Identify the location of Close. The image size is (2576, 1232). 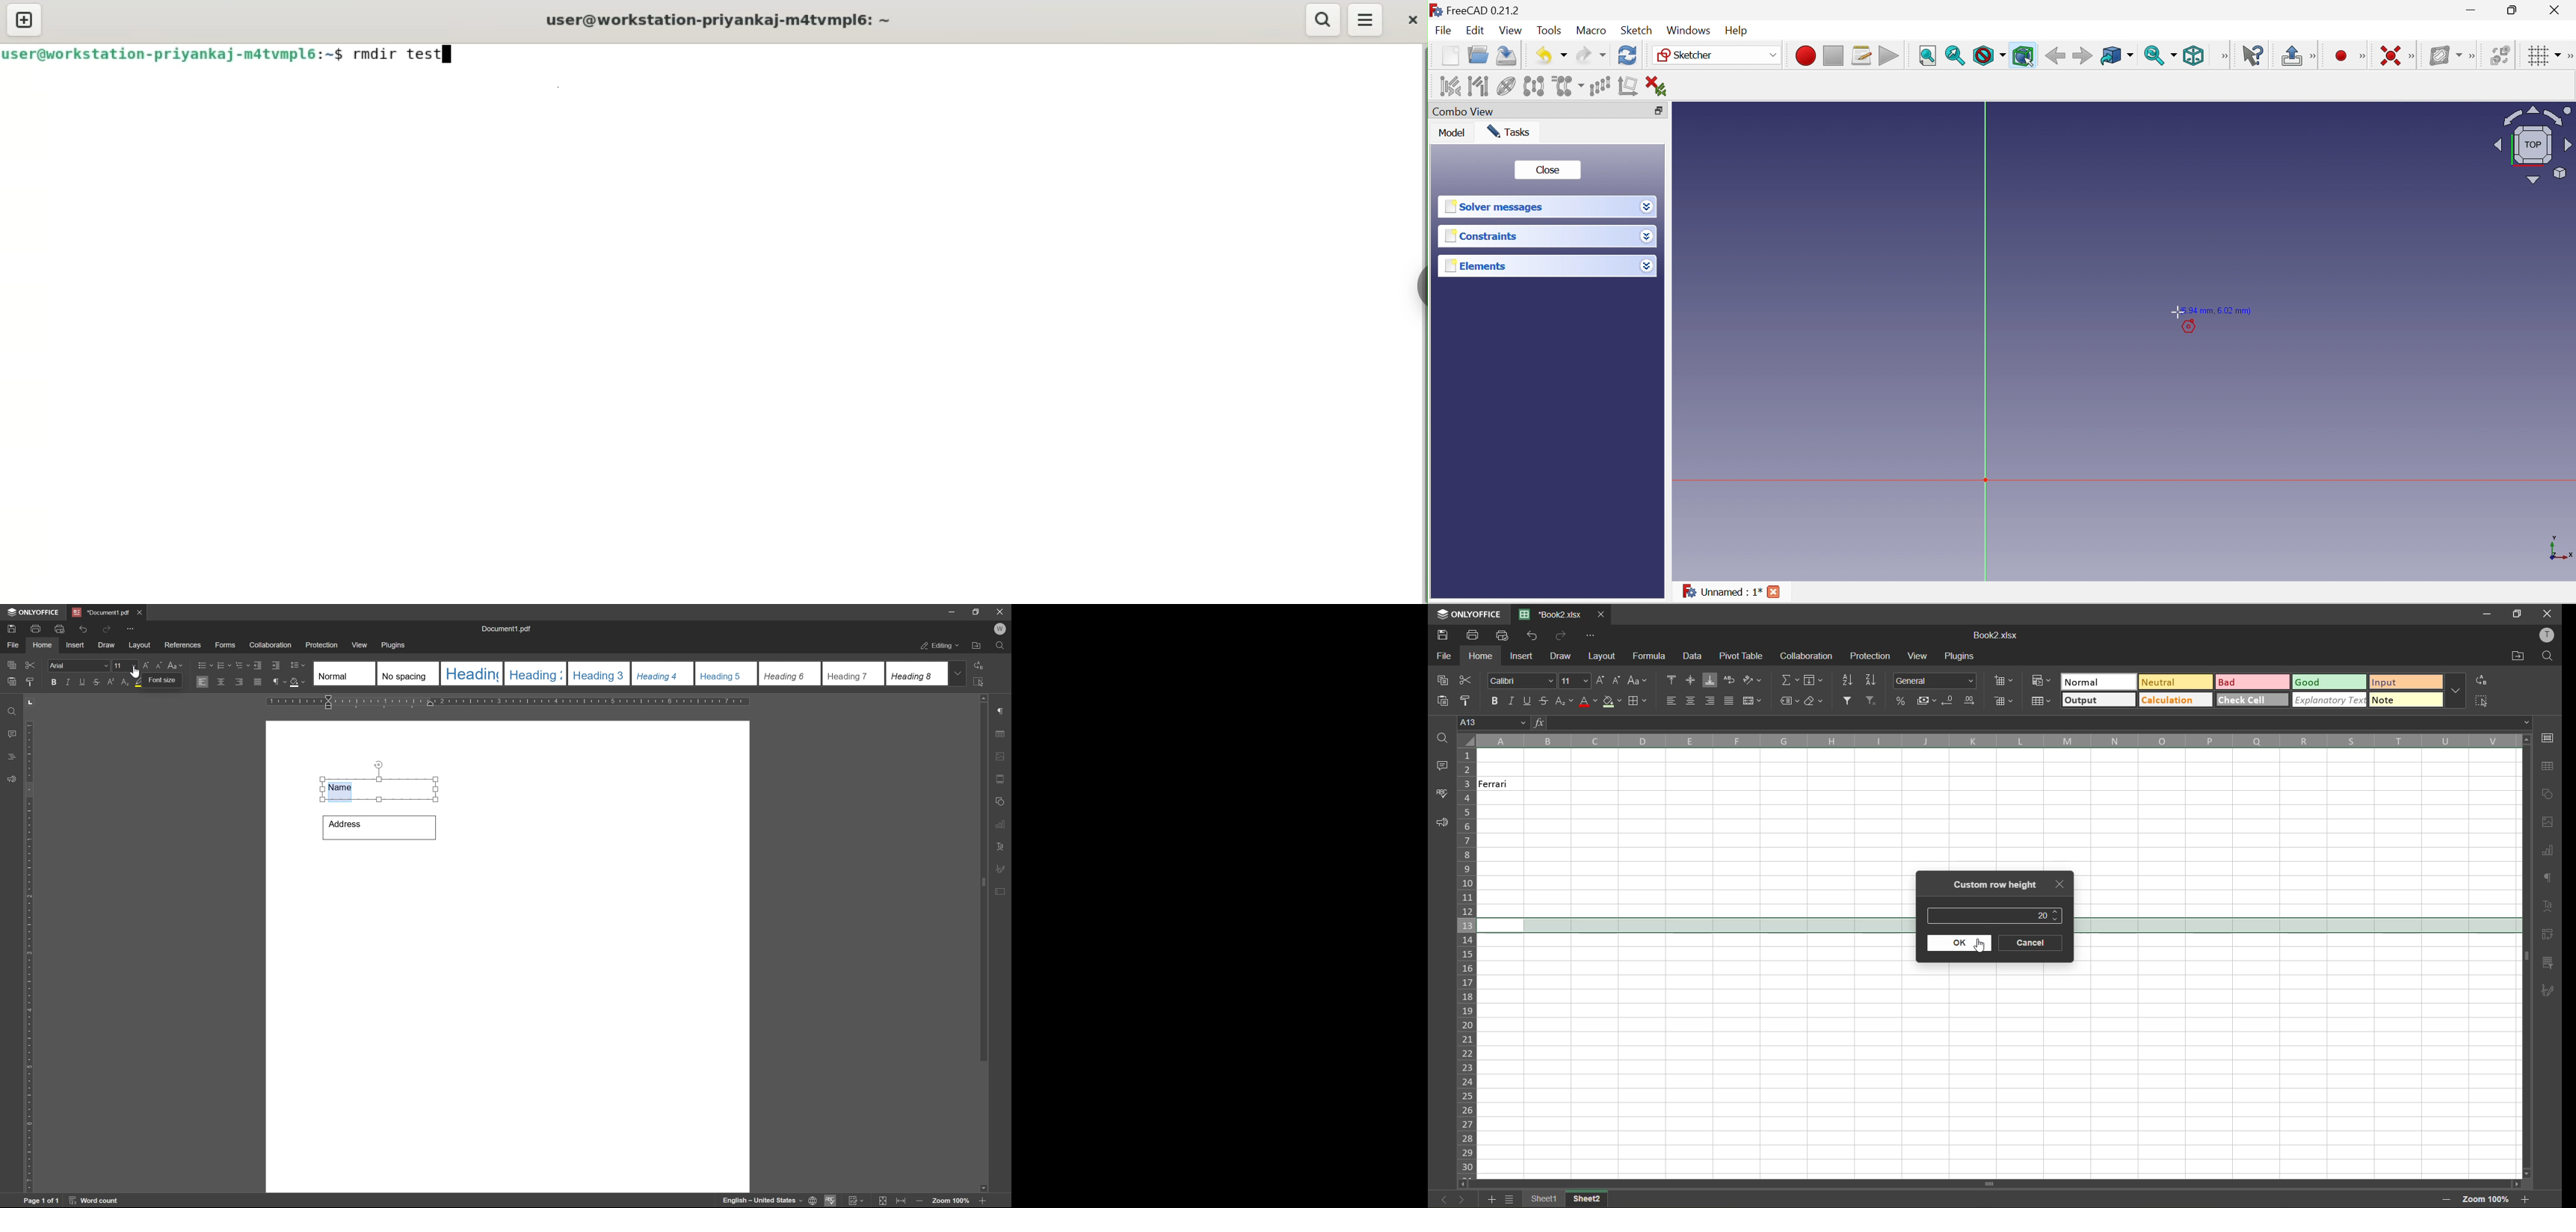
(1773, 591).